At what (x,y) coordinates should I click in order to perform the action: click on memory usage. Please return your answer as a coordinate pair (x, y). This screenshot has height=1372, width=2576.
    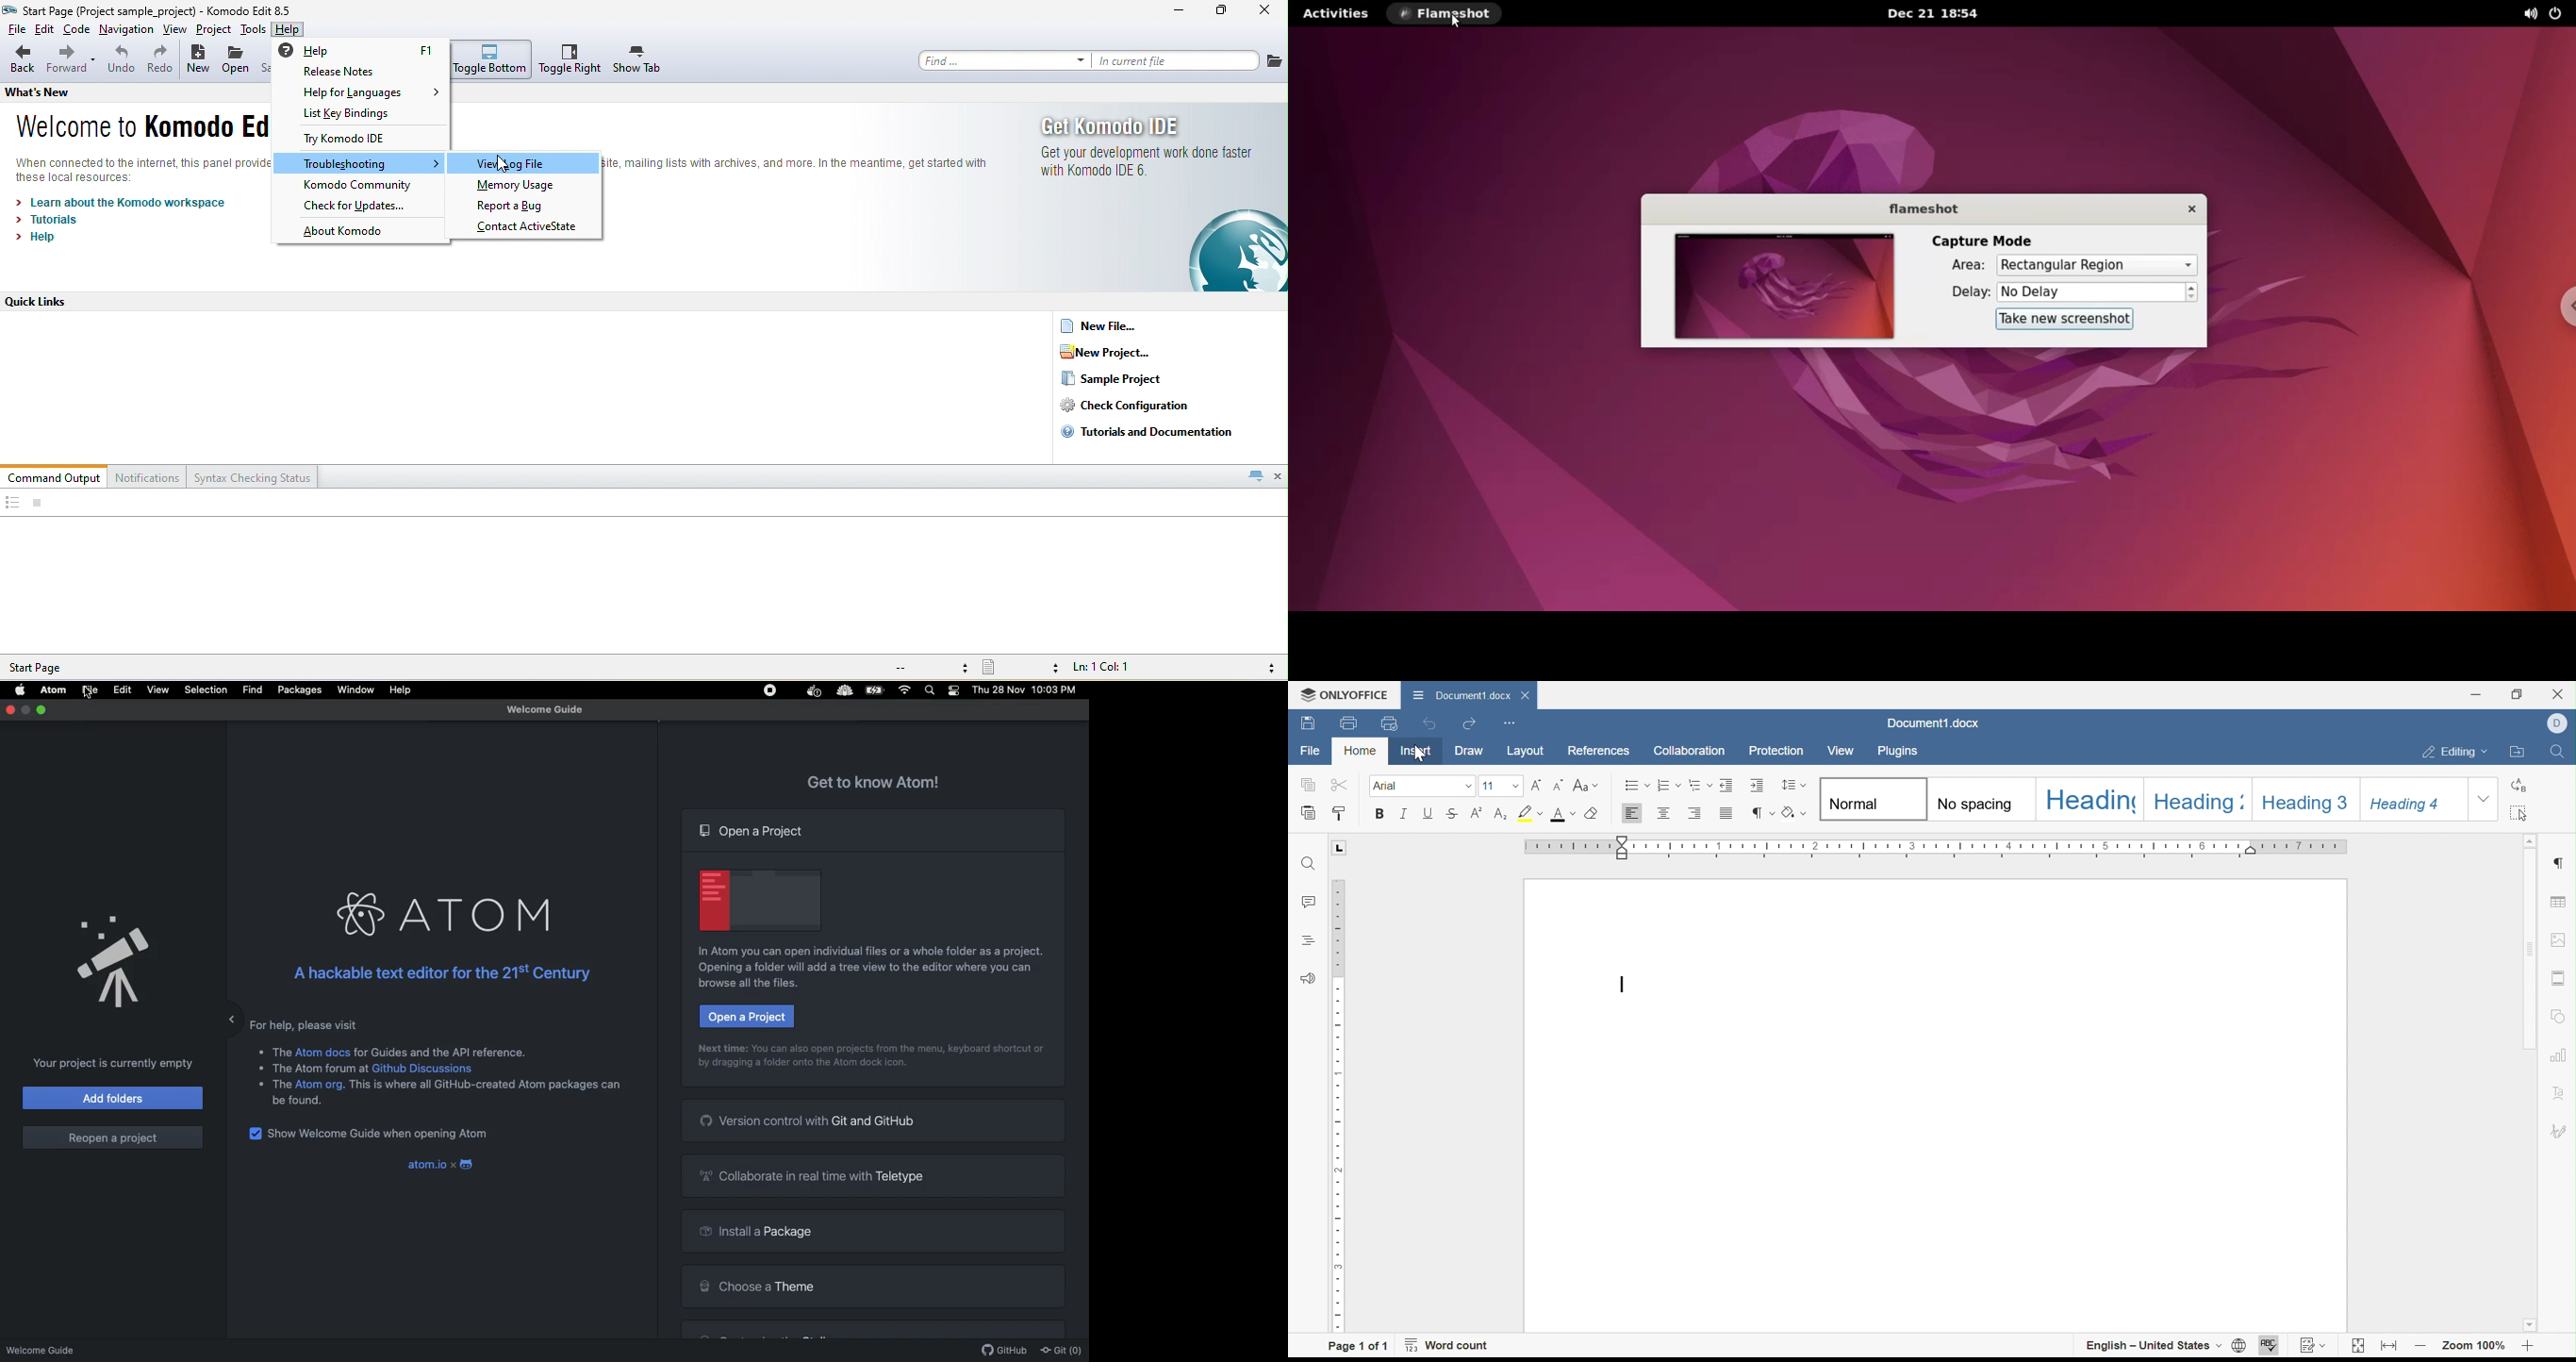
    Looking at the image, I should click on (520, 187).